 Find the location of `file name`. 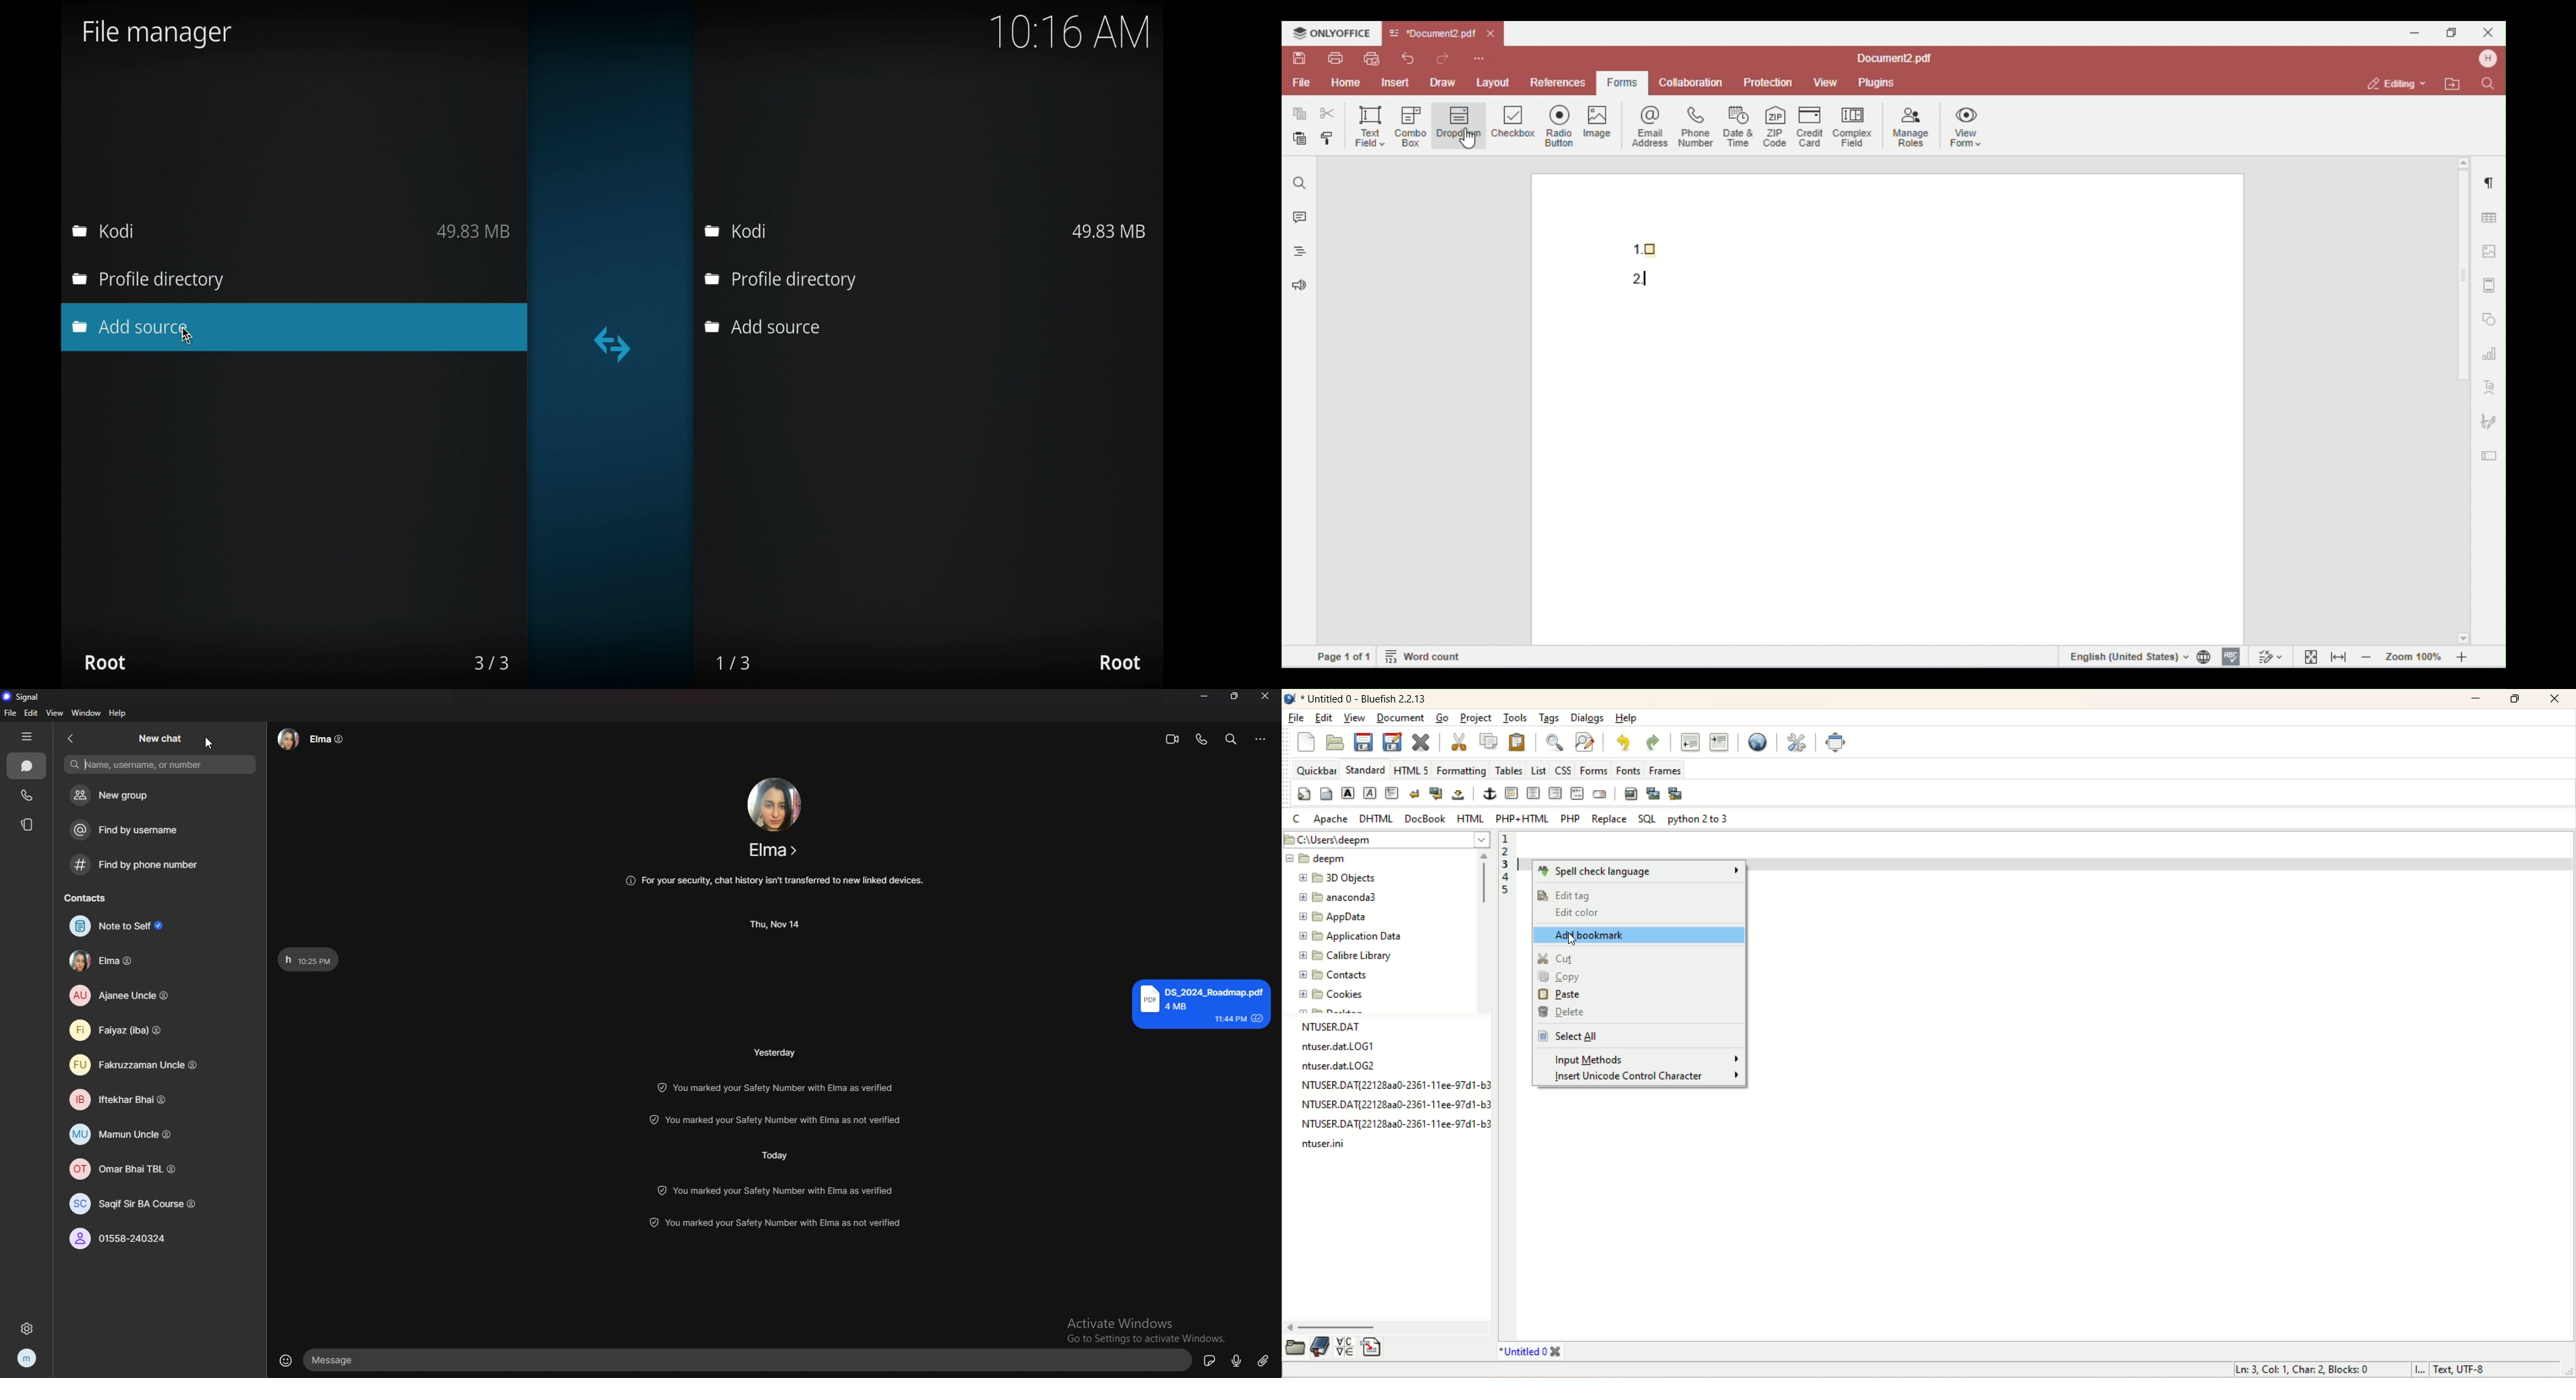

file name is located at coordinates (1334, 1143).